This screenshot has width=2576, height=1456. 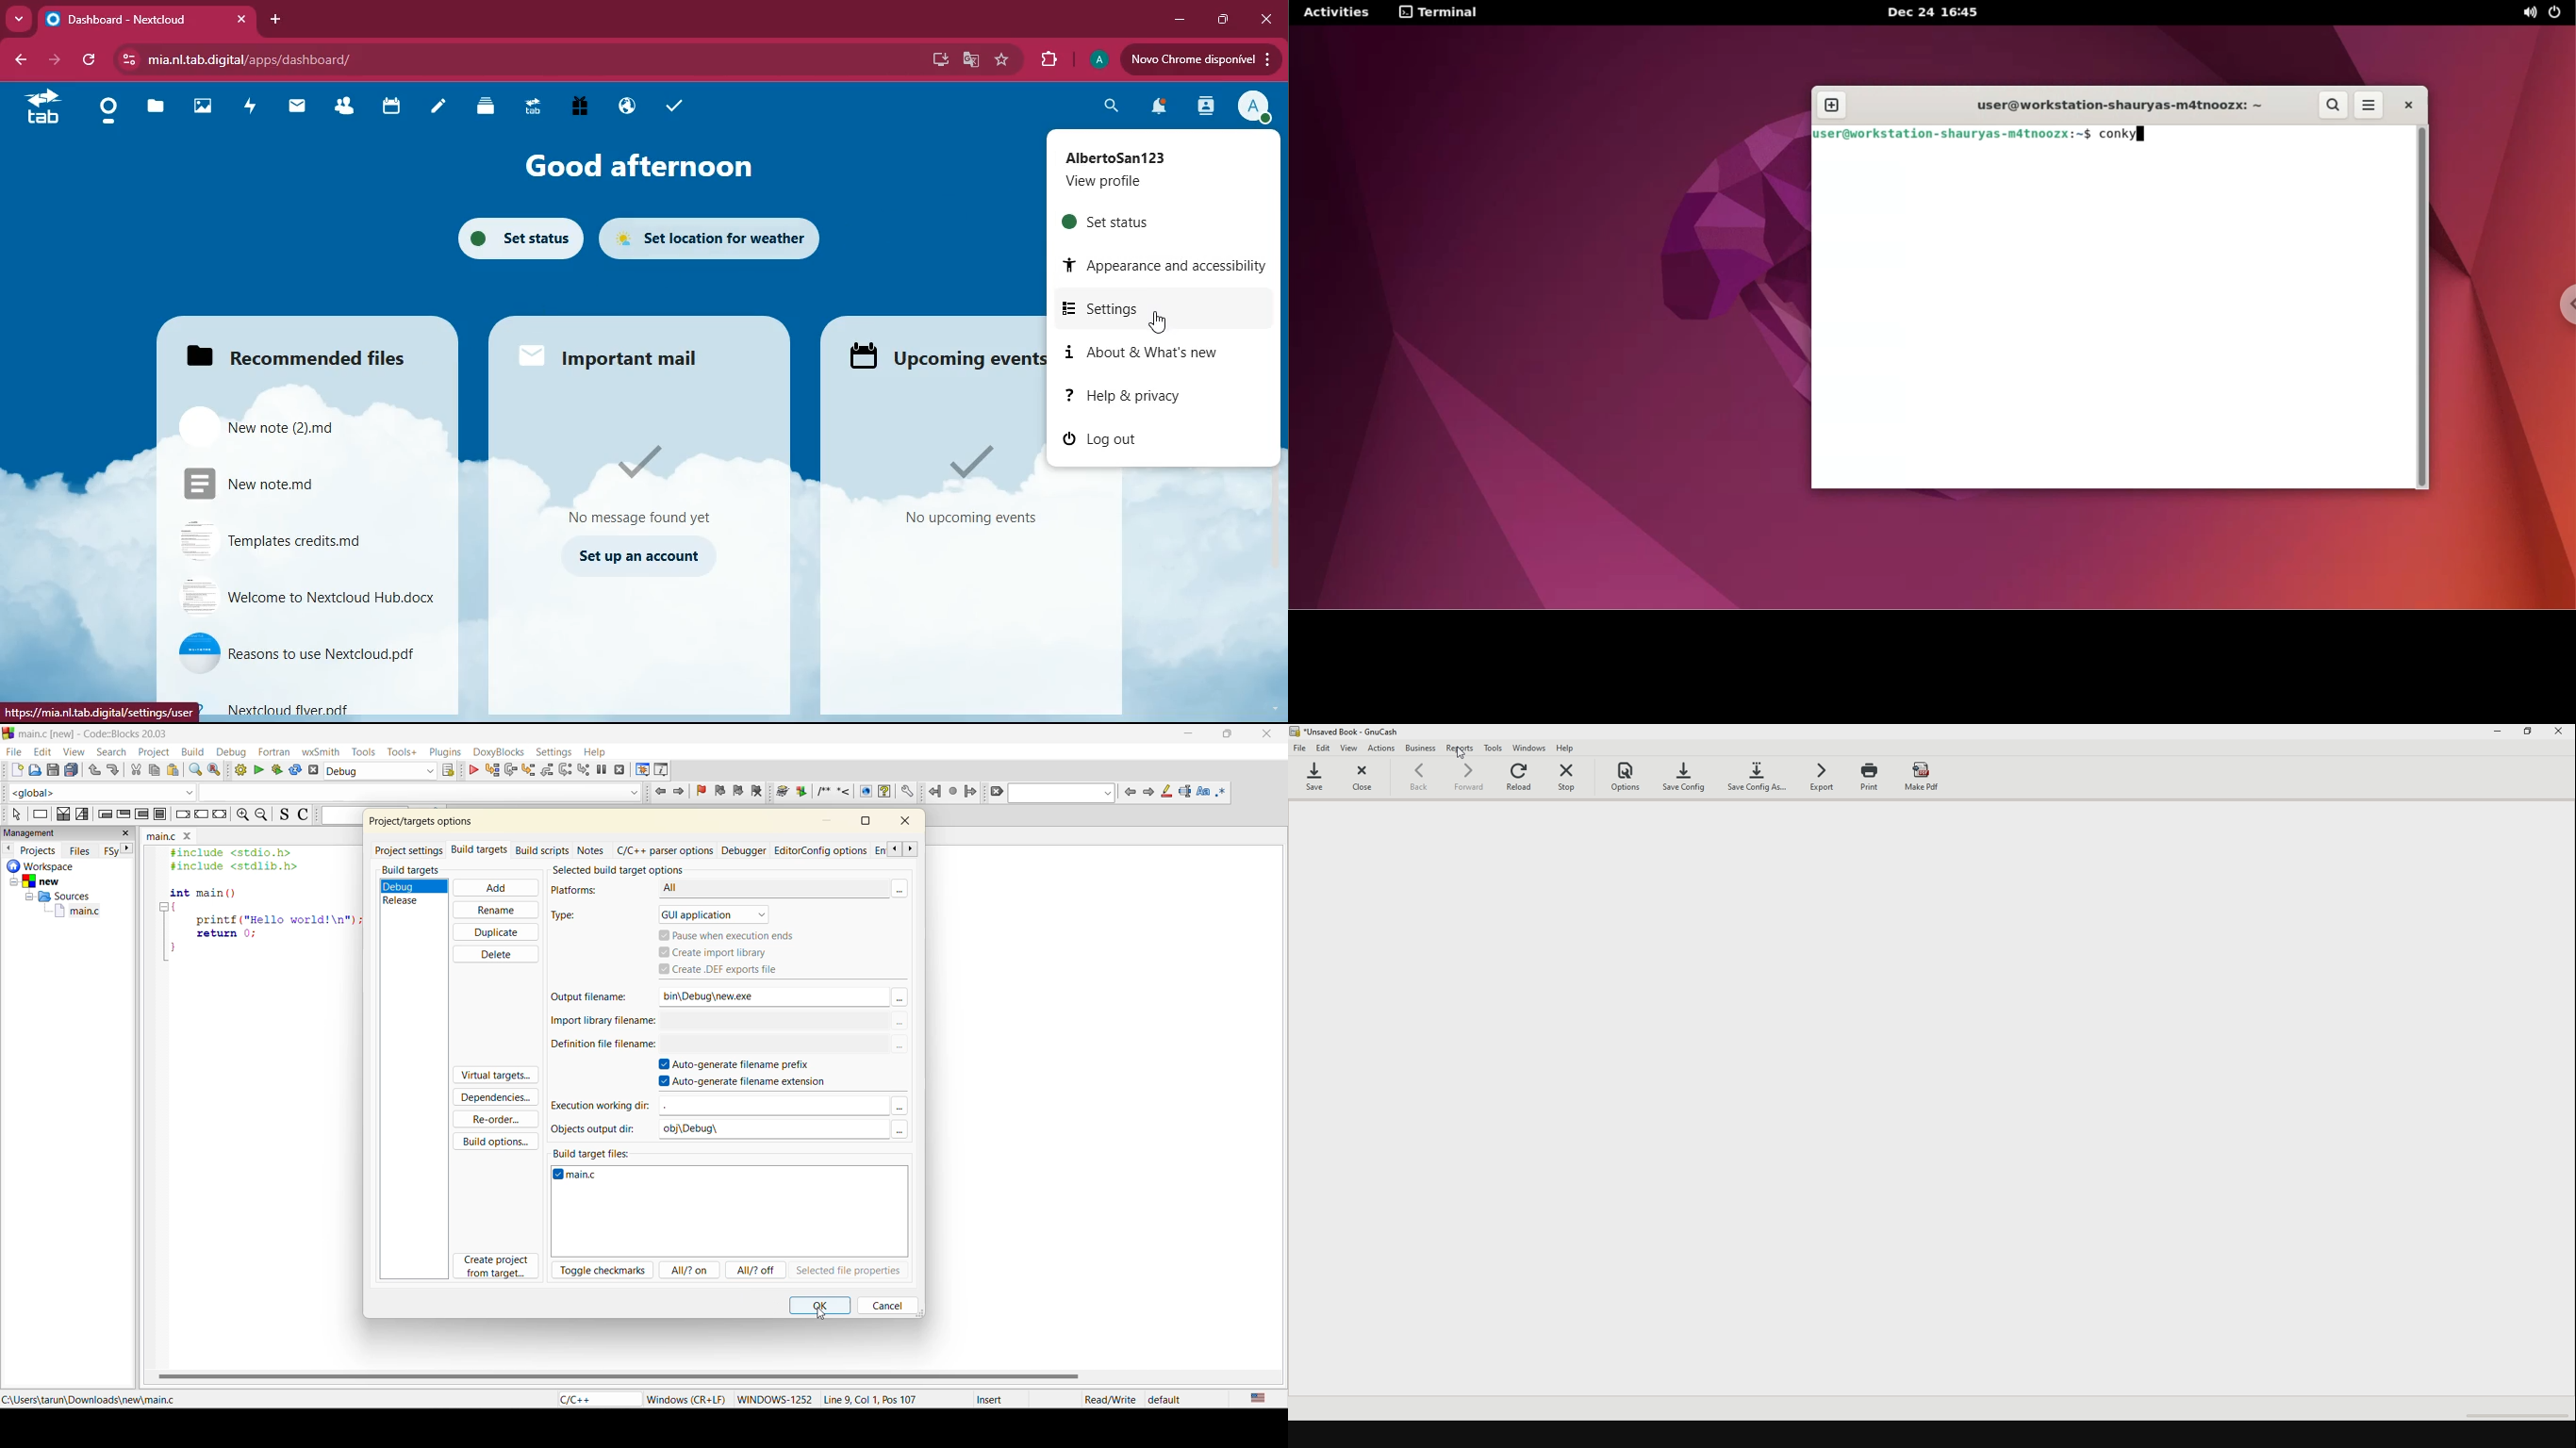 I want to click on previous bookmark, so click(x=720, y=791).